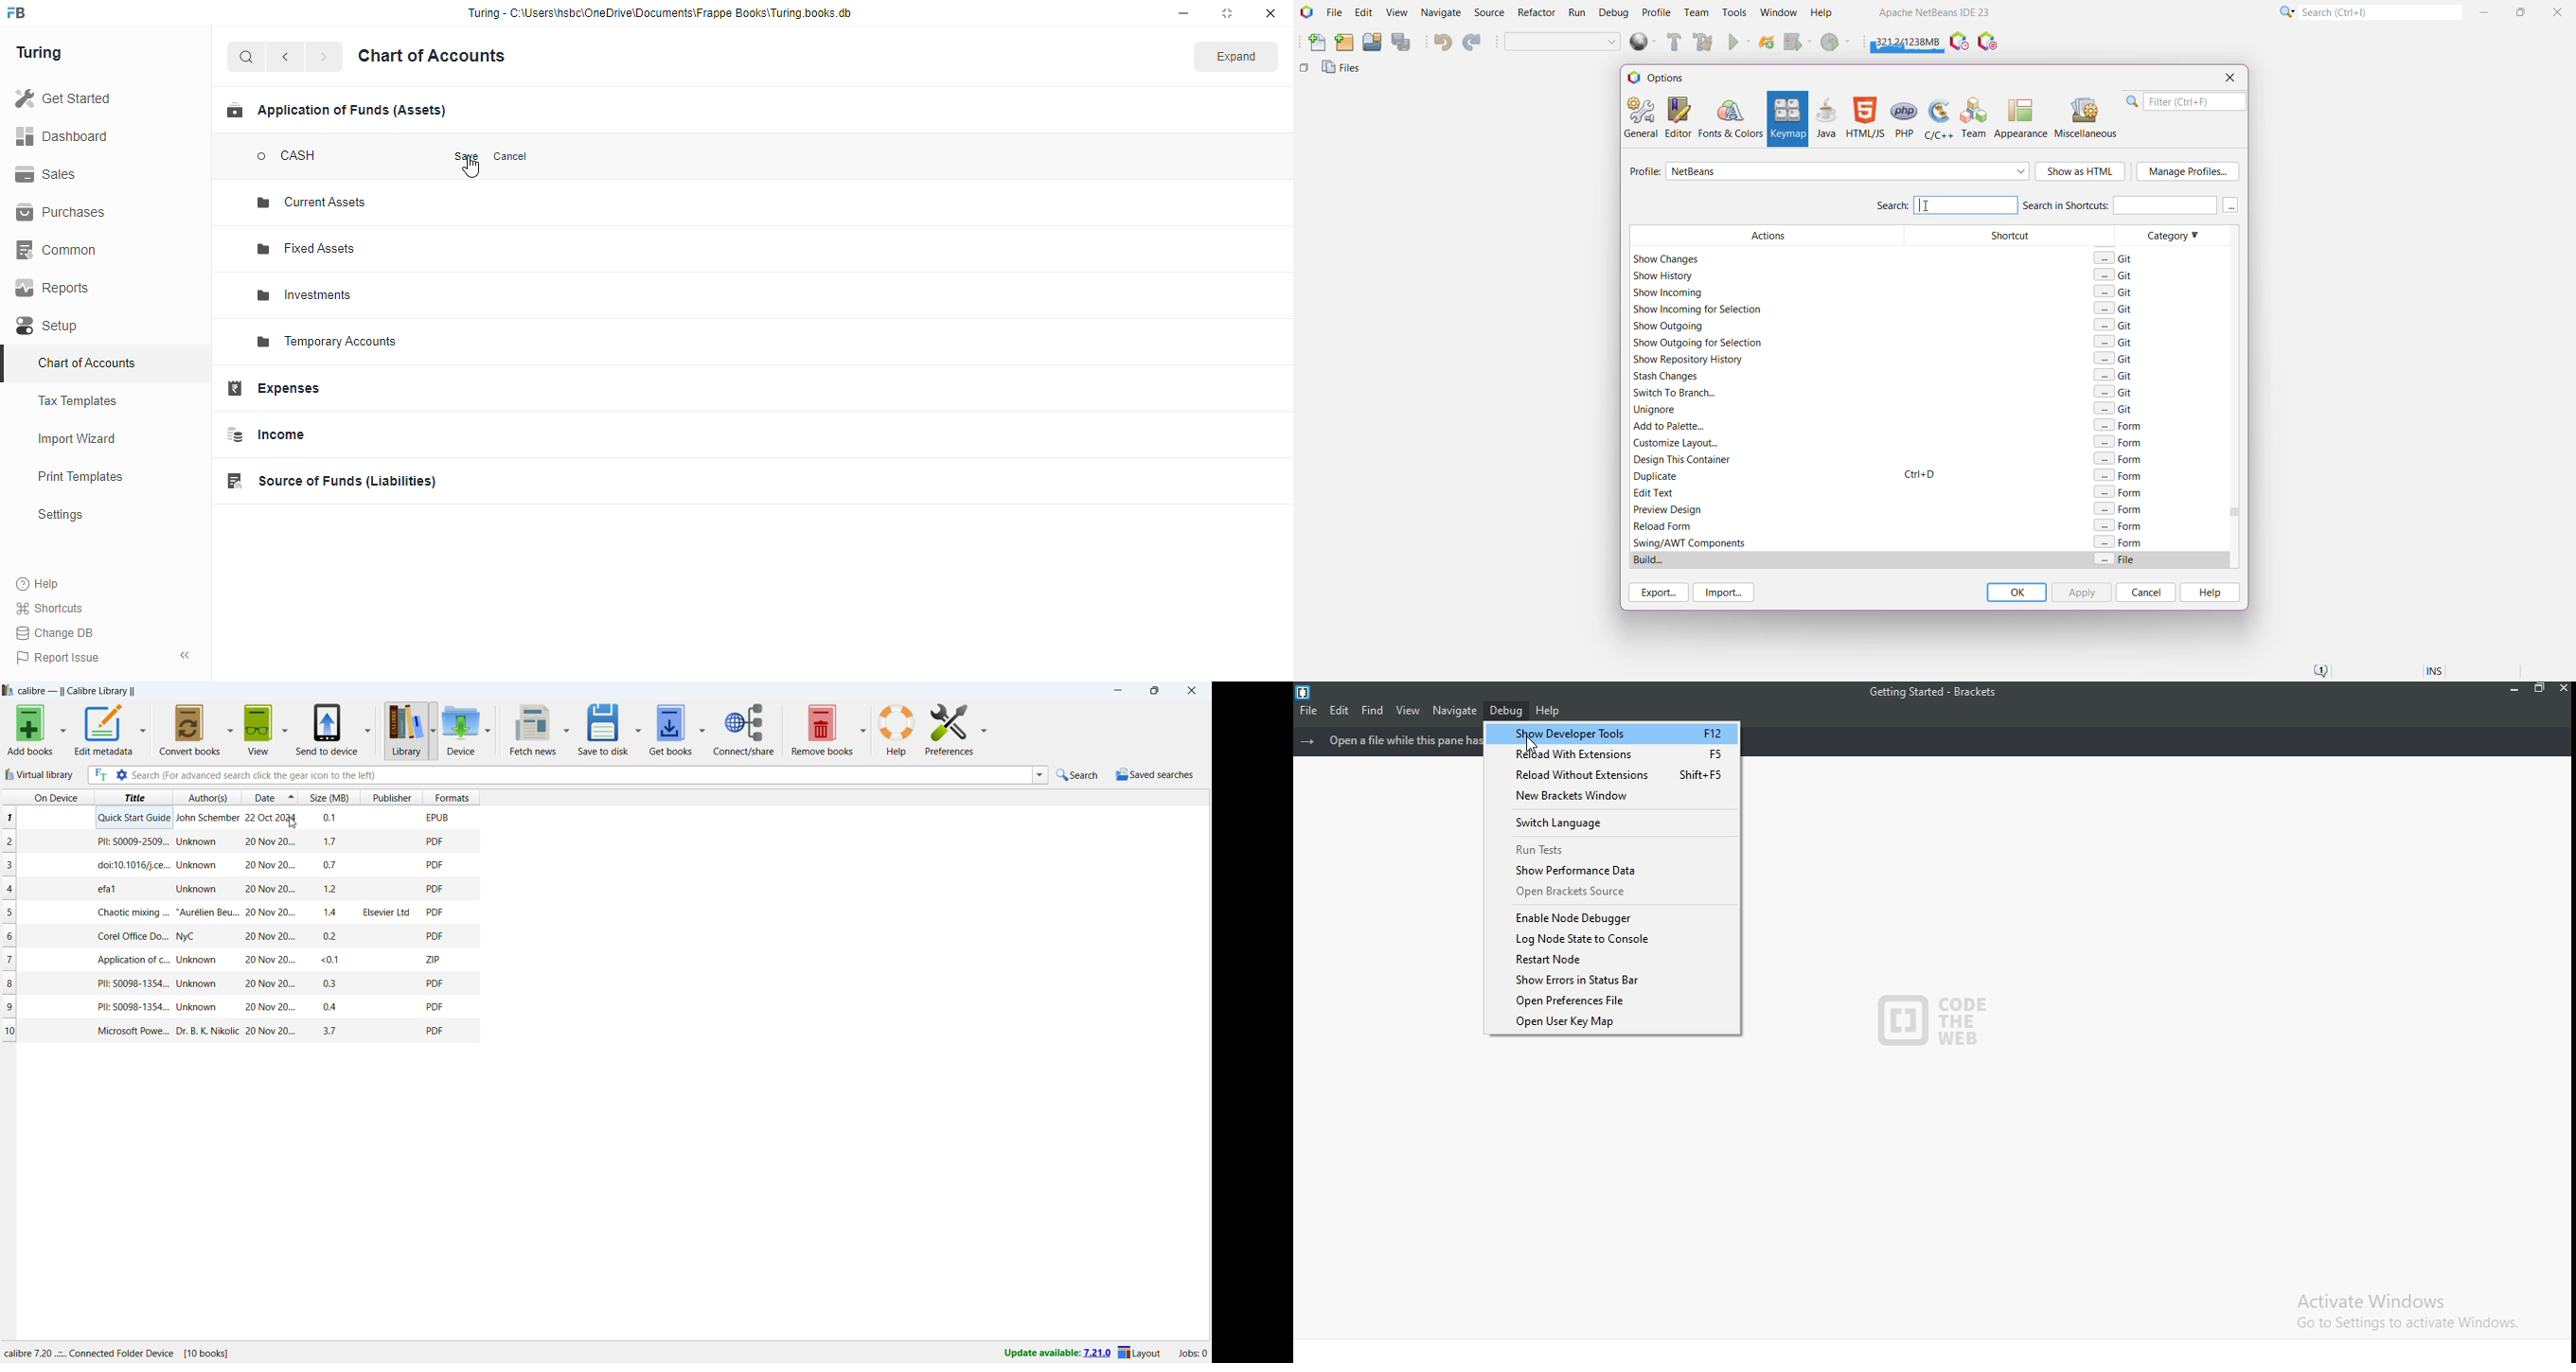 This screenshot has width=2576, height=1372. What do you see at coordinates (2509, 692) in the screenshot?
I see `minimise` at bounding box center [2509, 692].